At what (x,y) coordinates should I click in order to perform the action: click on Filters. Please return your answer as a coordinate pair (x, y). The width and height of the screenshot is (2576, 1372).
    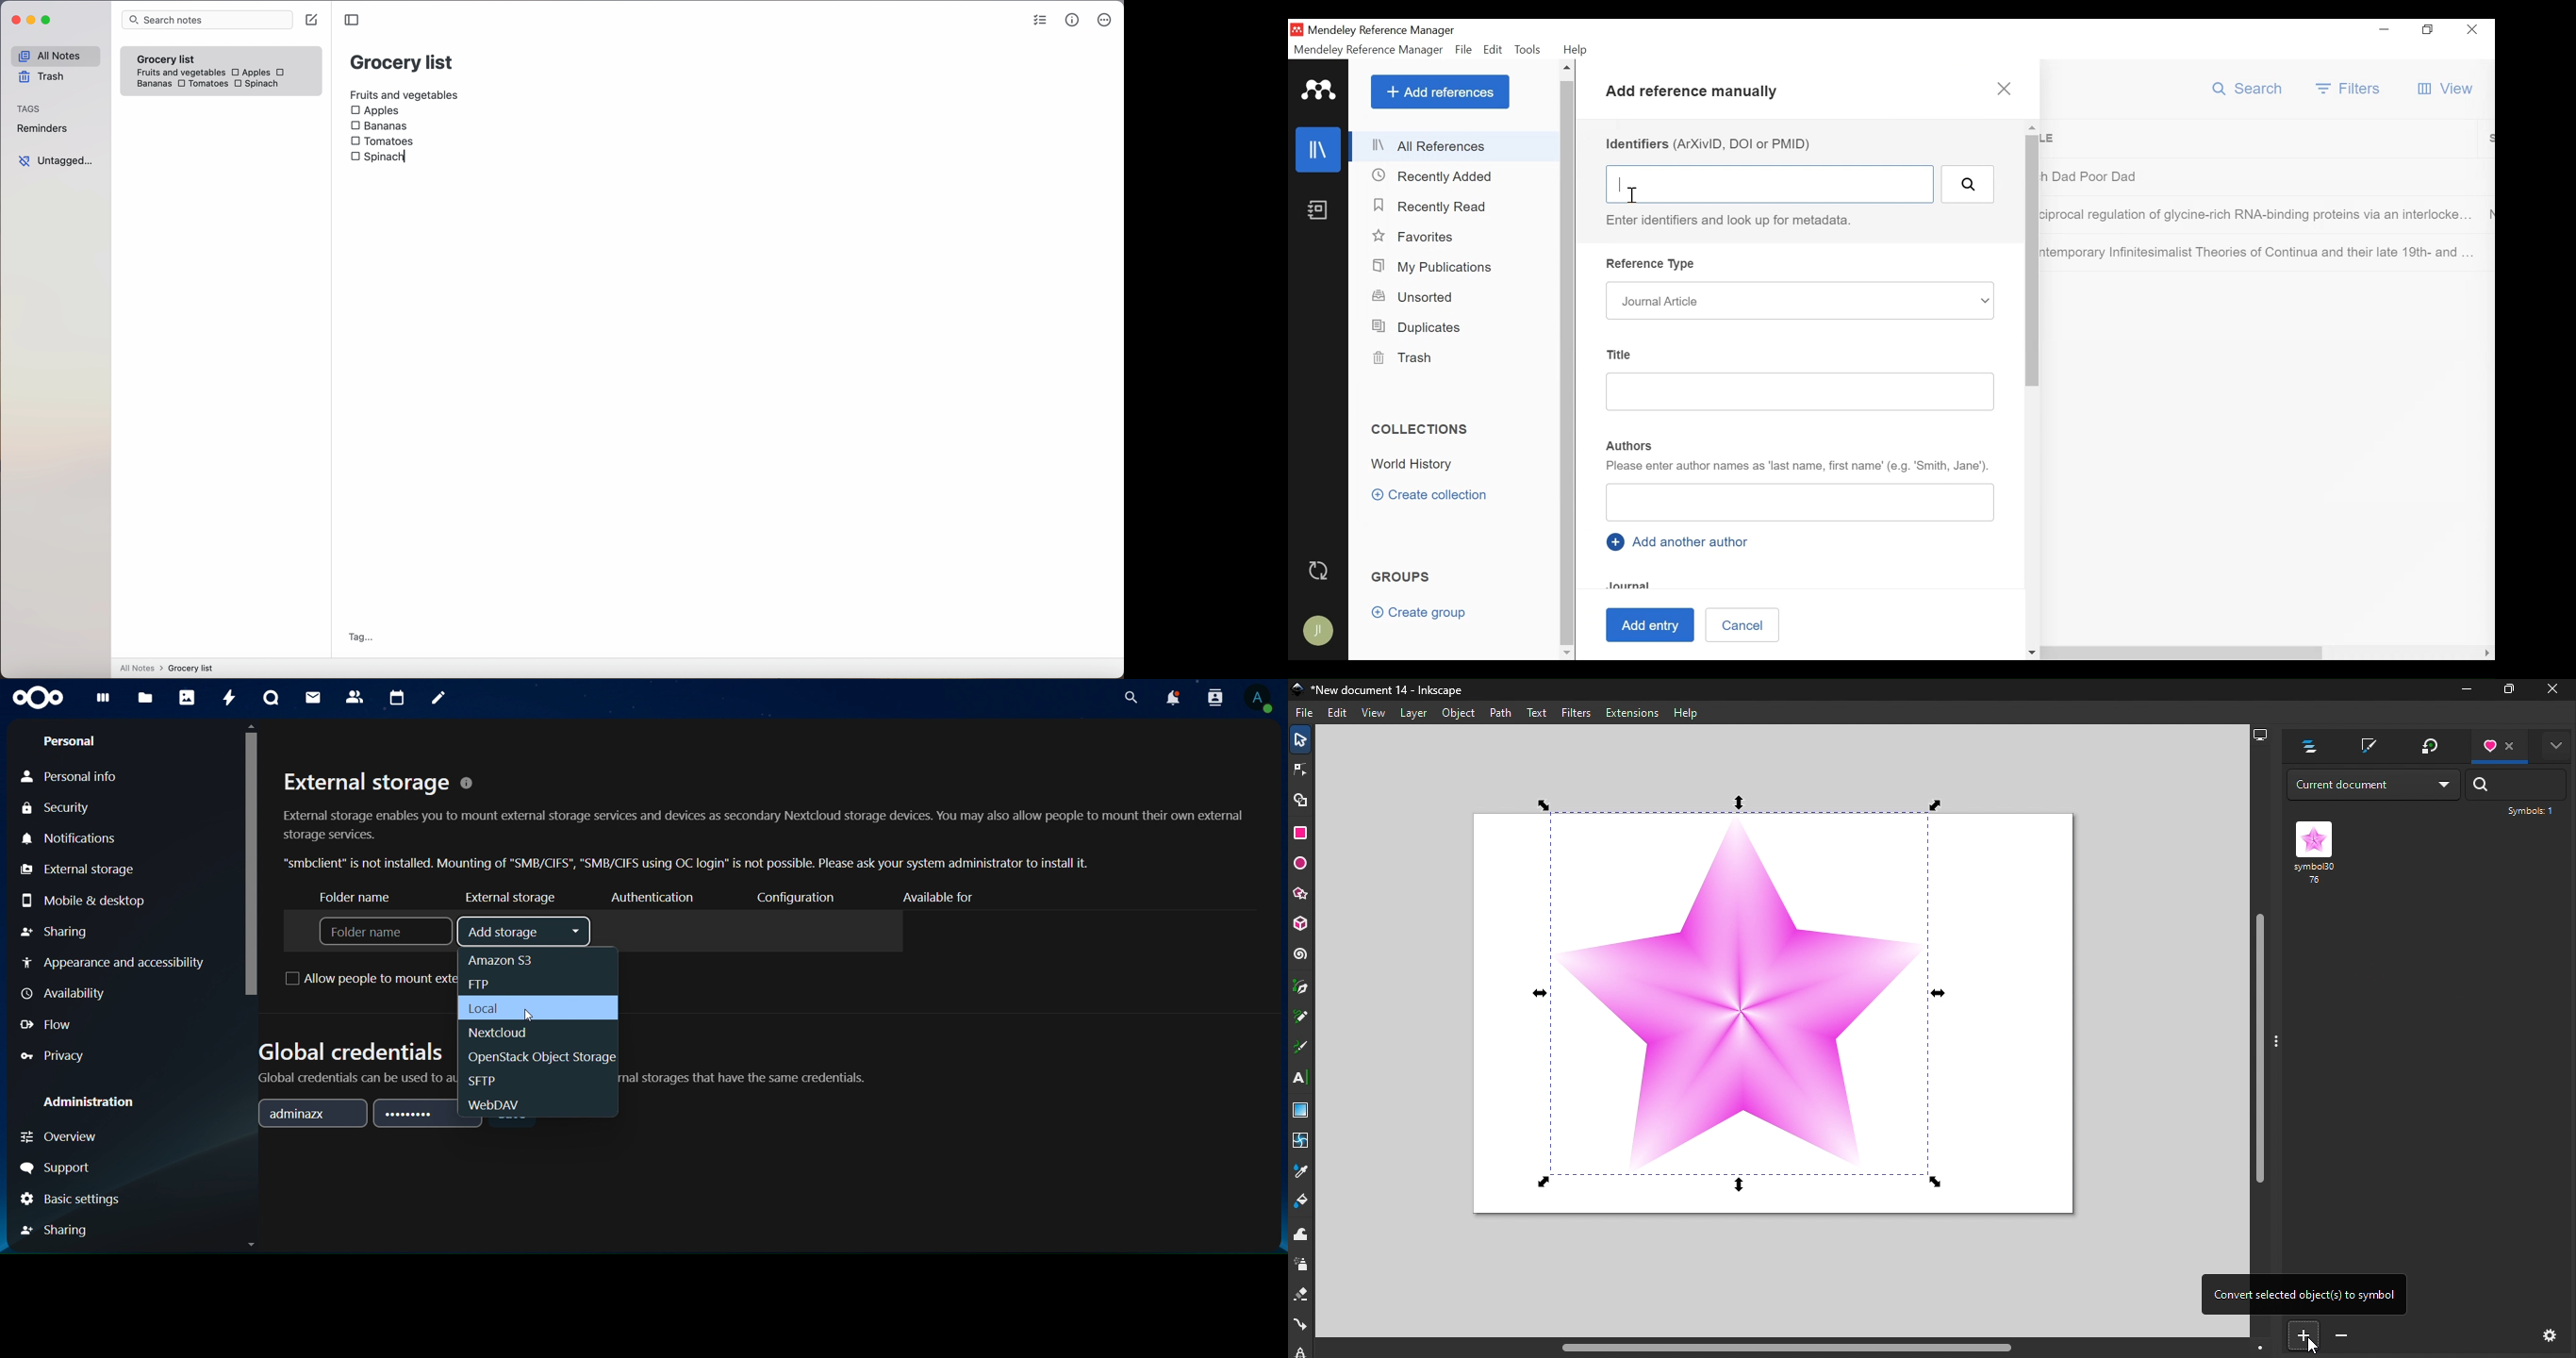
    Looking at the image, I should click on (1577, 712).